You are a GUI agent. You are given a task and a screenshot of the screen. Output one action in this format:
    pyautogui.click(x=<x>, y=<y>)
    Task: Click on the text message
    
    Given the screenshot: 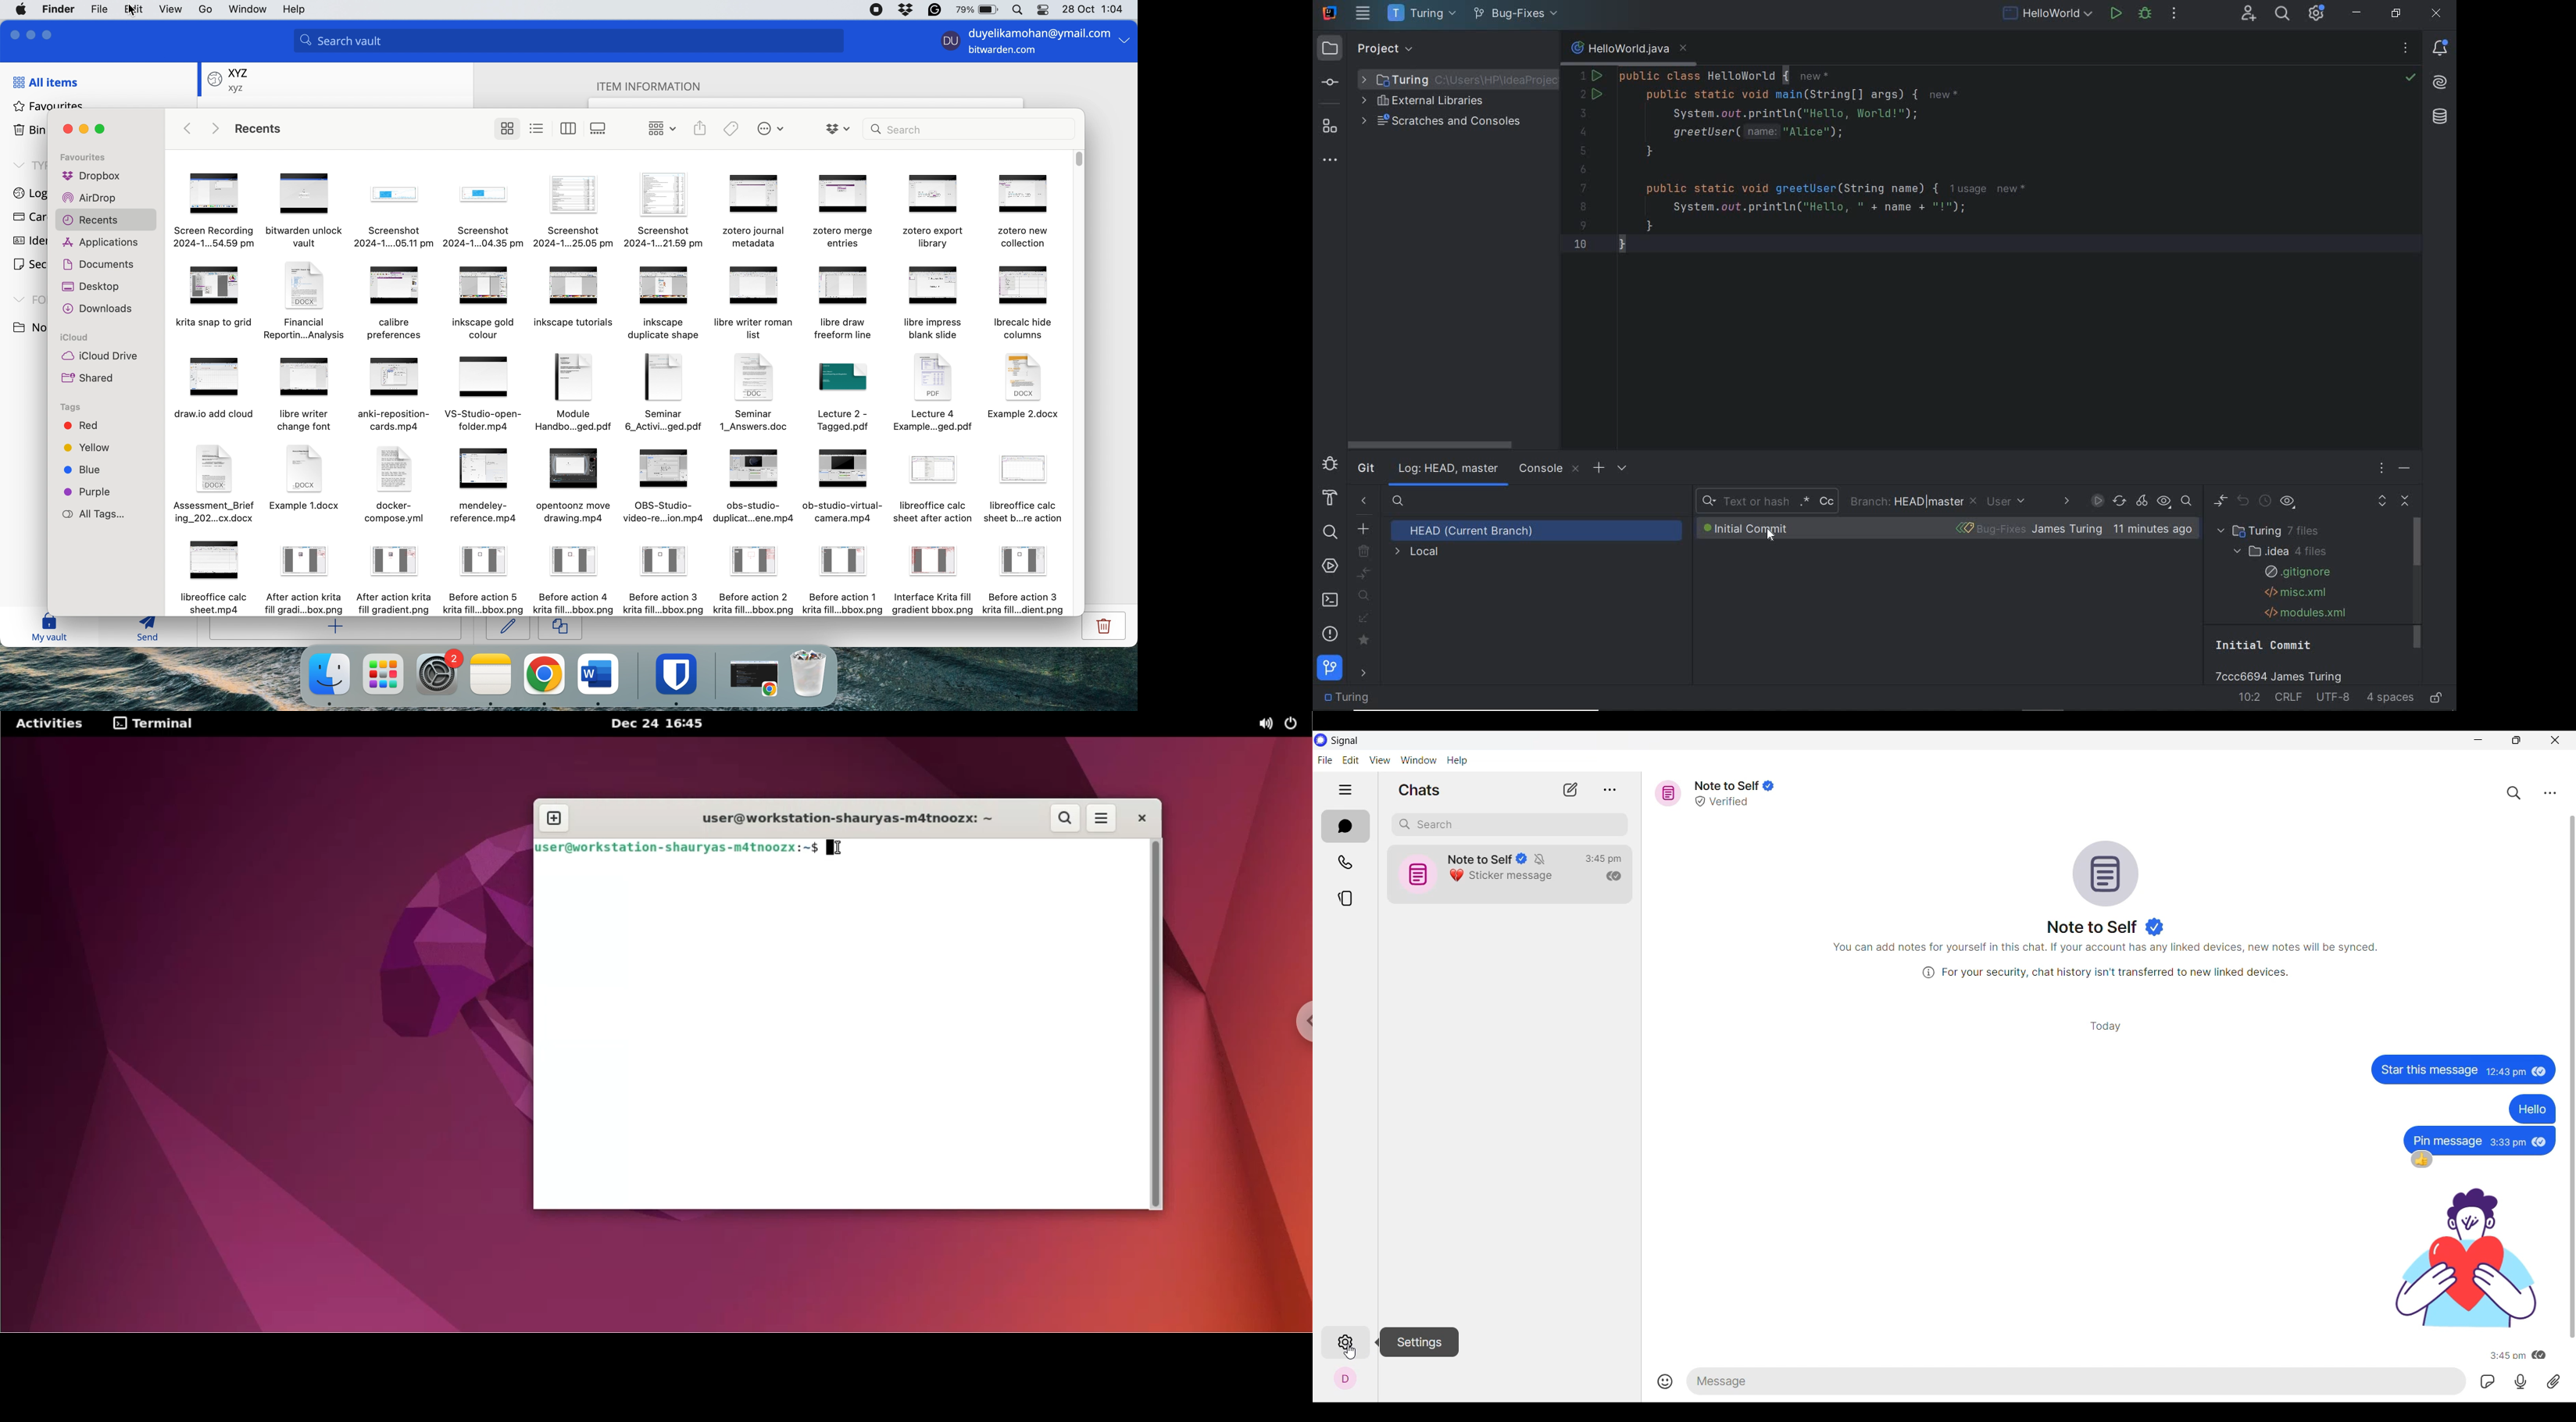 What is the action you would take?
    pyautogui.click(x=2448, y=1140)
    